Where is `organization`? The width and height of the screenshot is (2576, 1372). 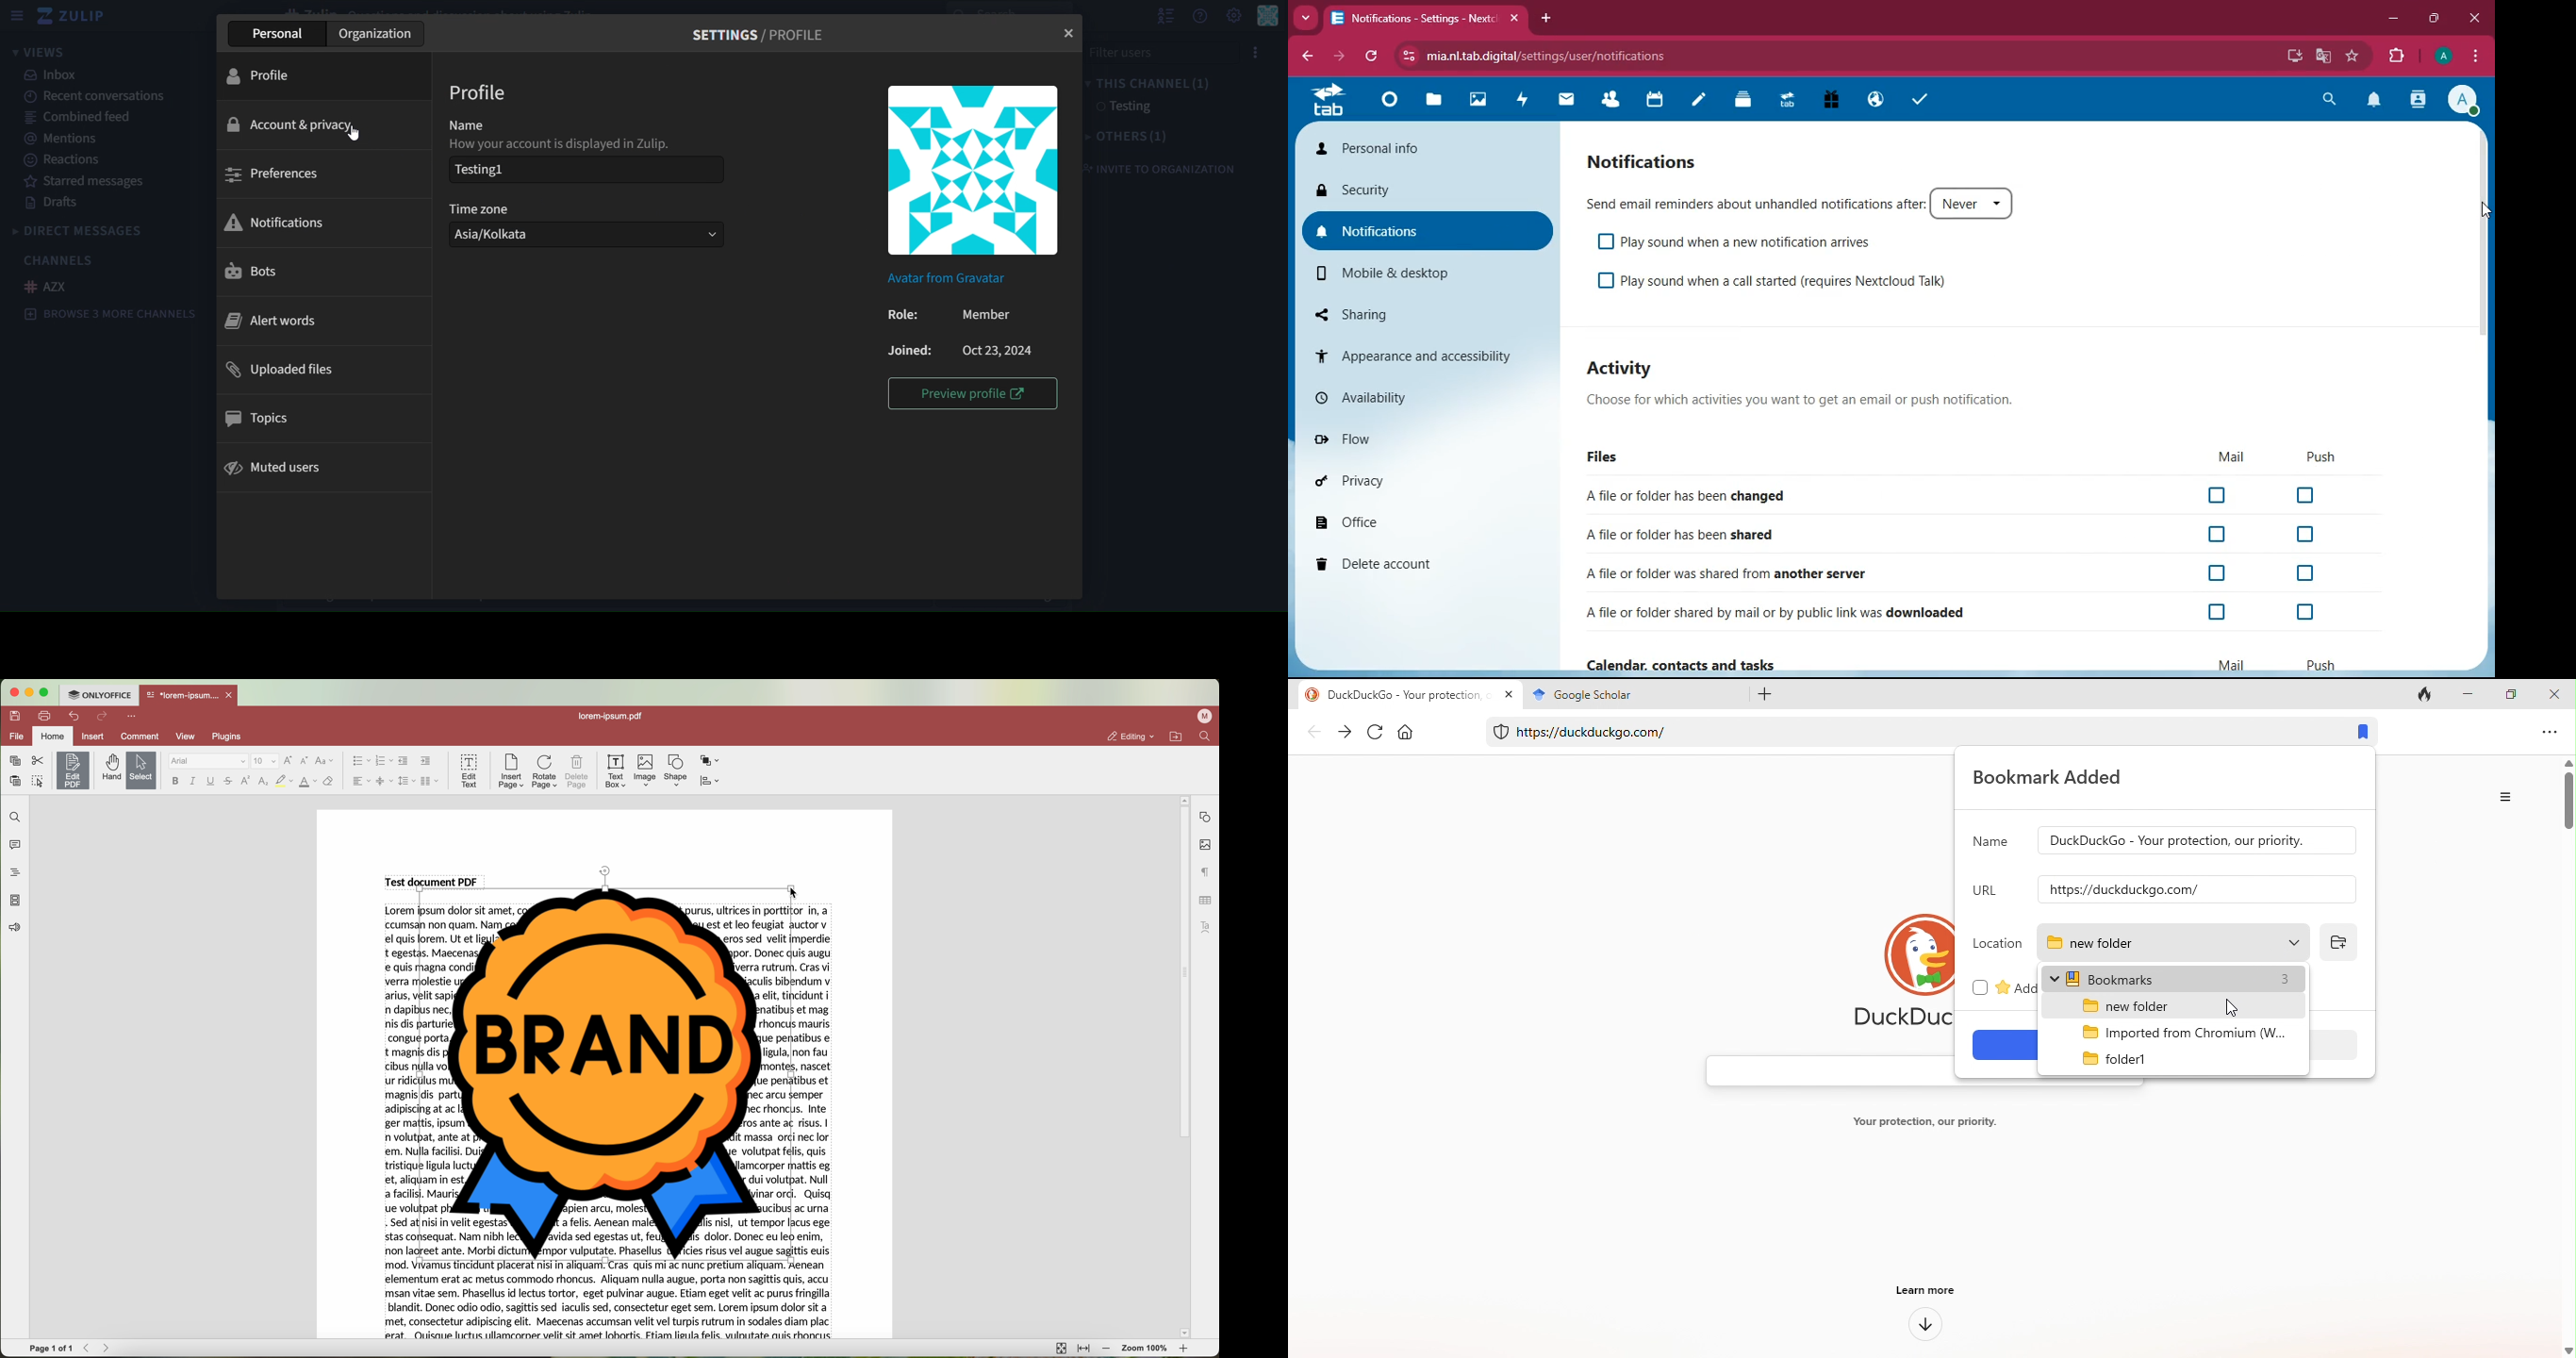 organization is located at coordinates (377, 35).